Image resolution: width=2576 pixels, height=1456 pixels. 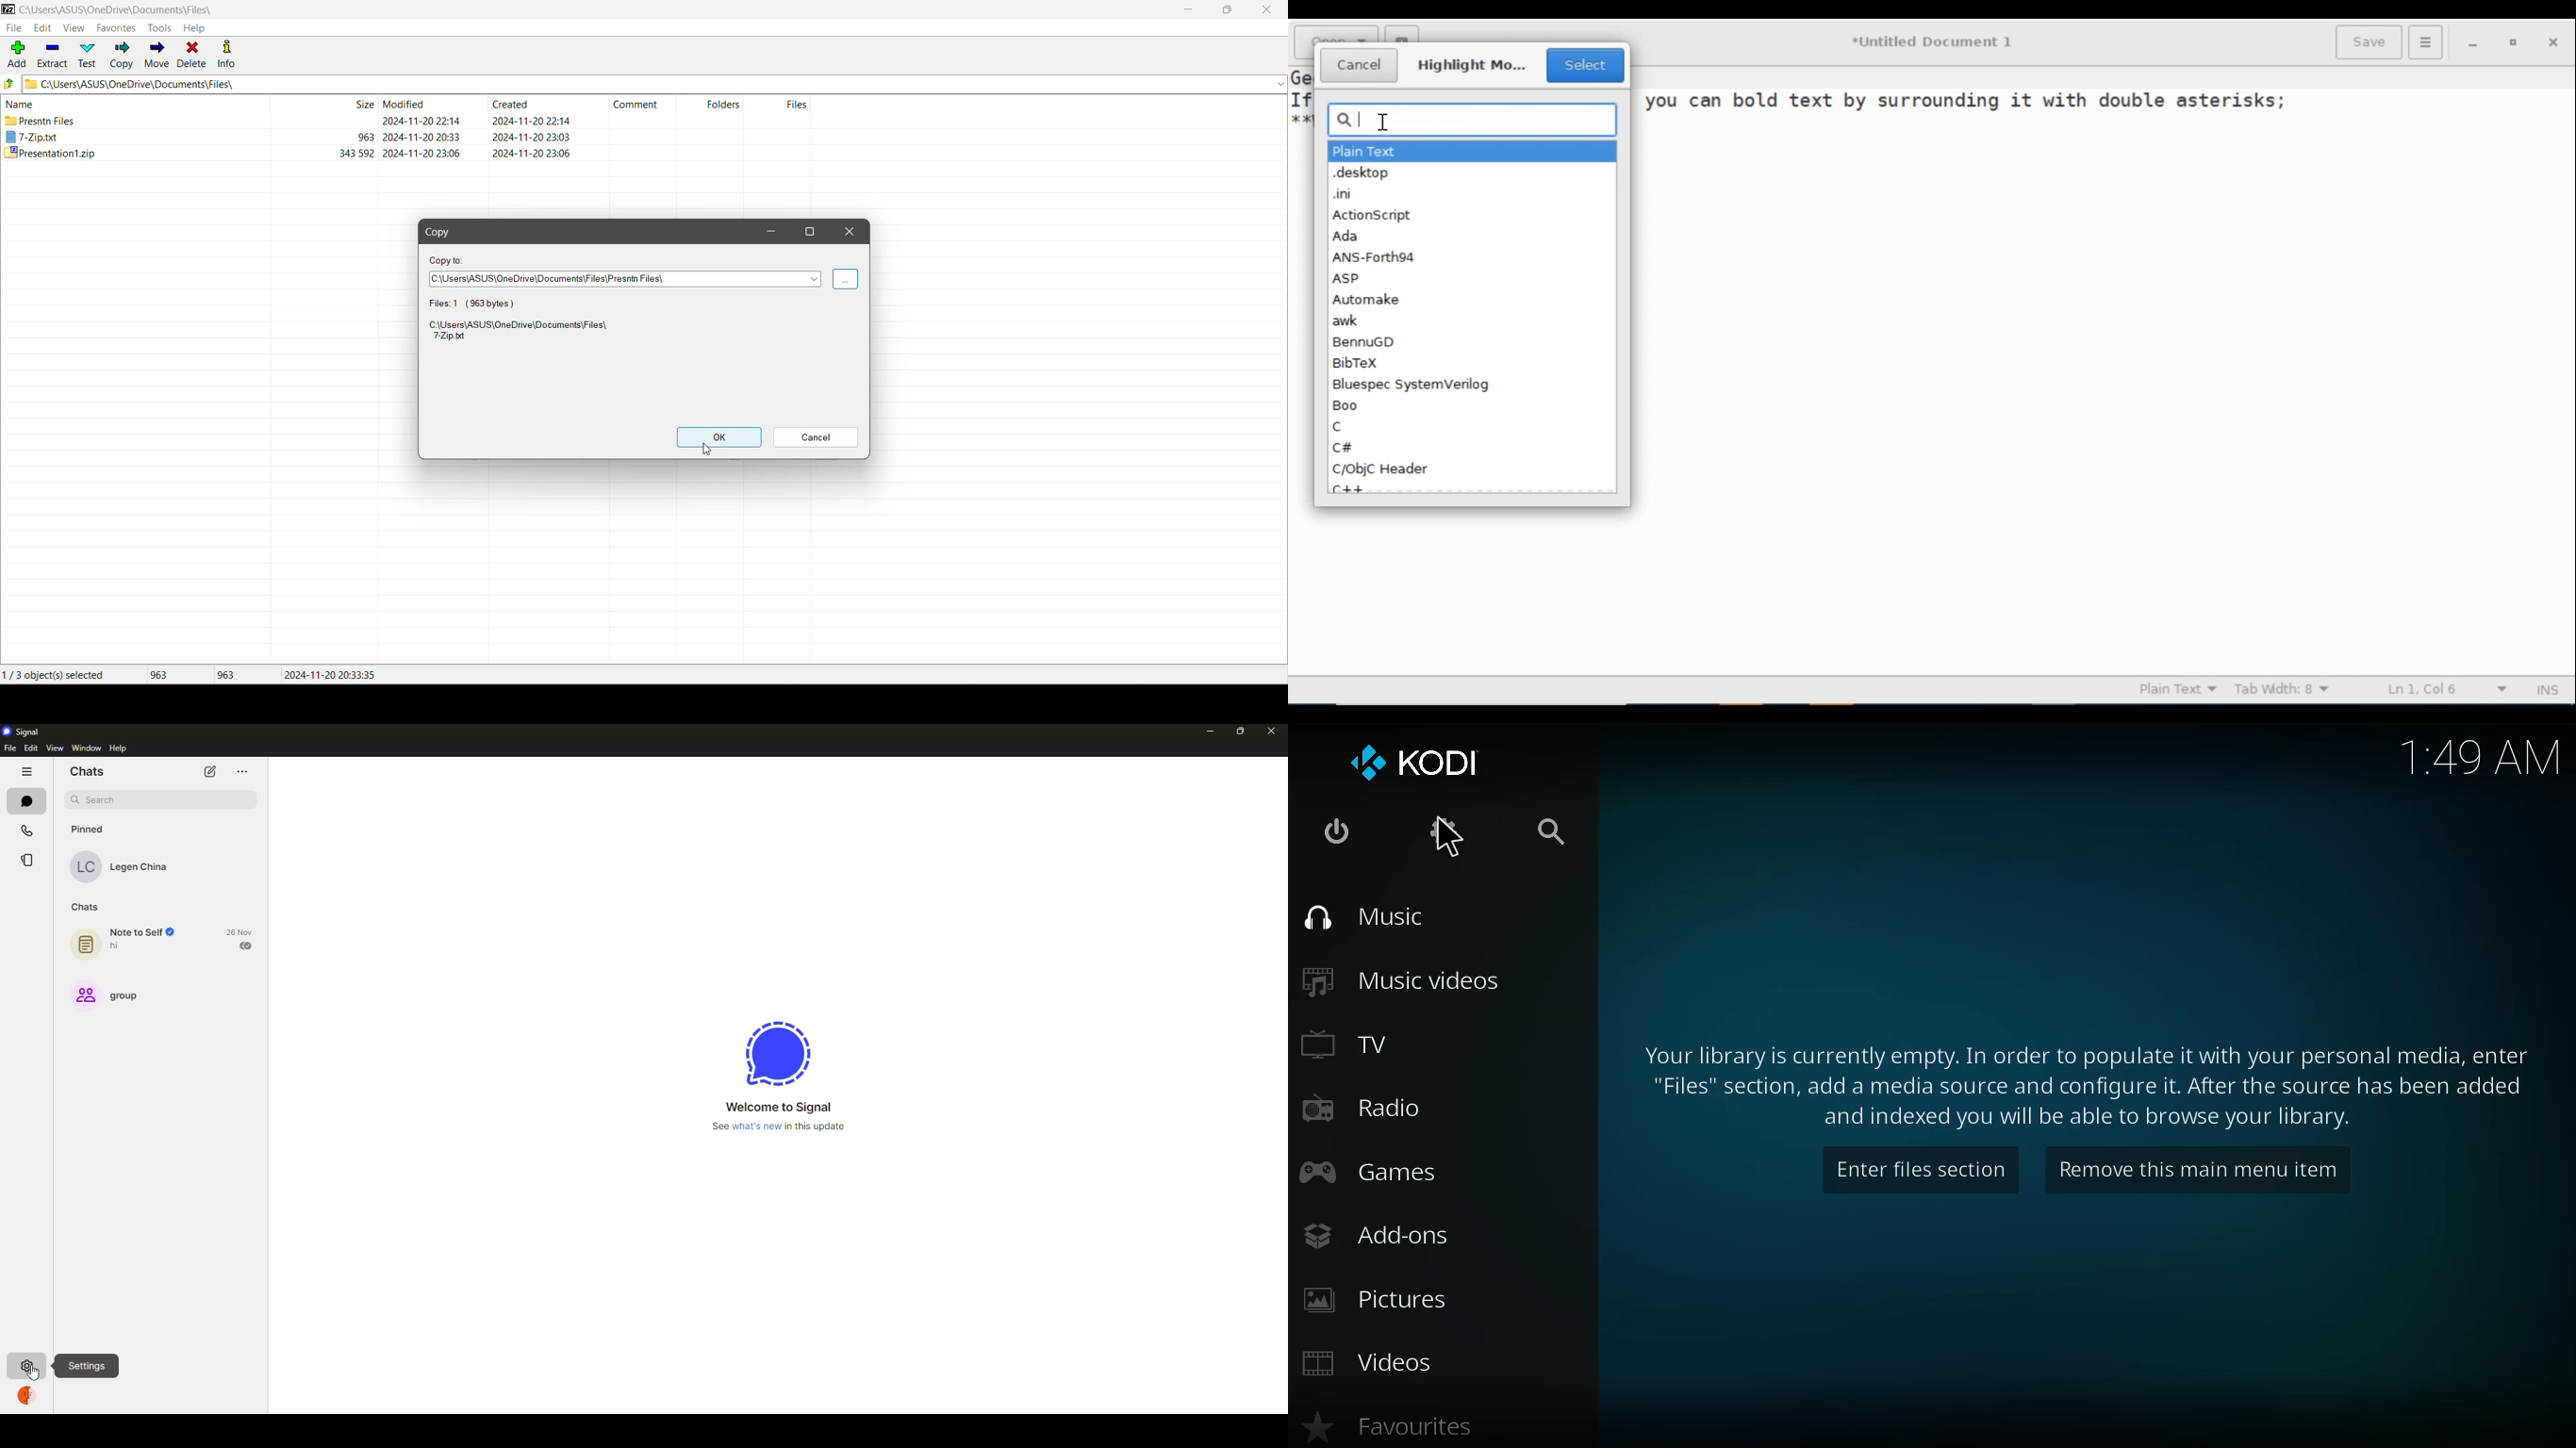 What do you see at coordinates (1210, 731) in the screenshot?
I see `minimize` at bounding box center [1210, 731].